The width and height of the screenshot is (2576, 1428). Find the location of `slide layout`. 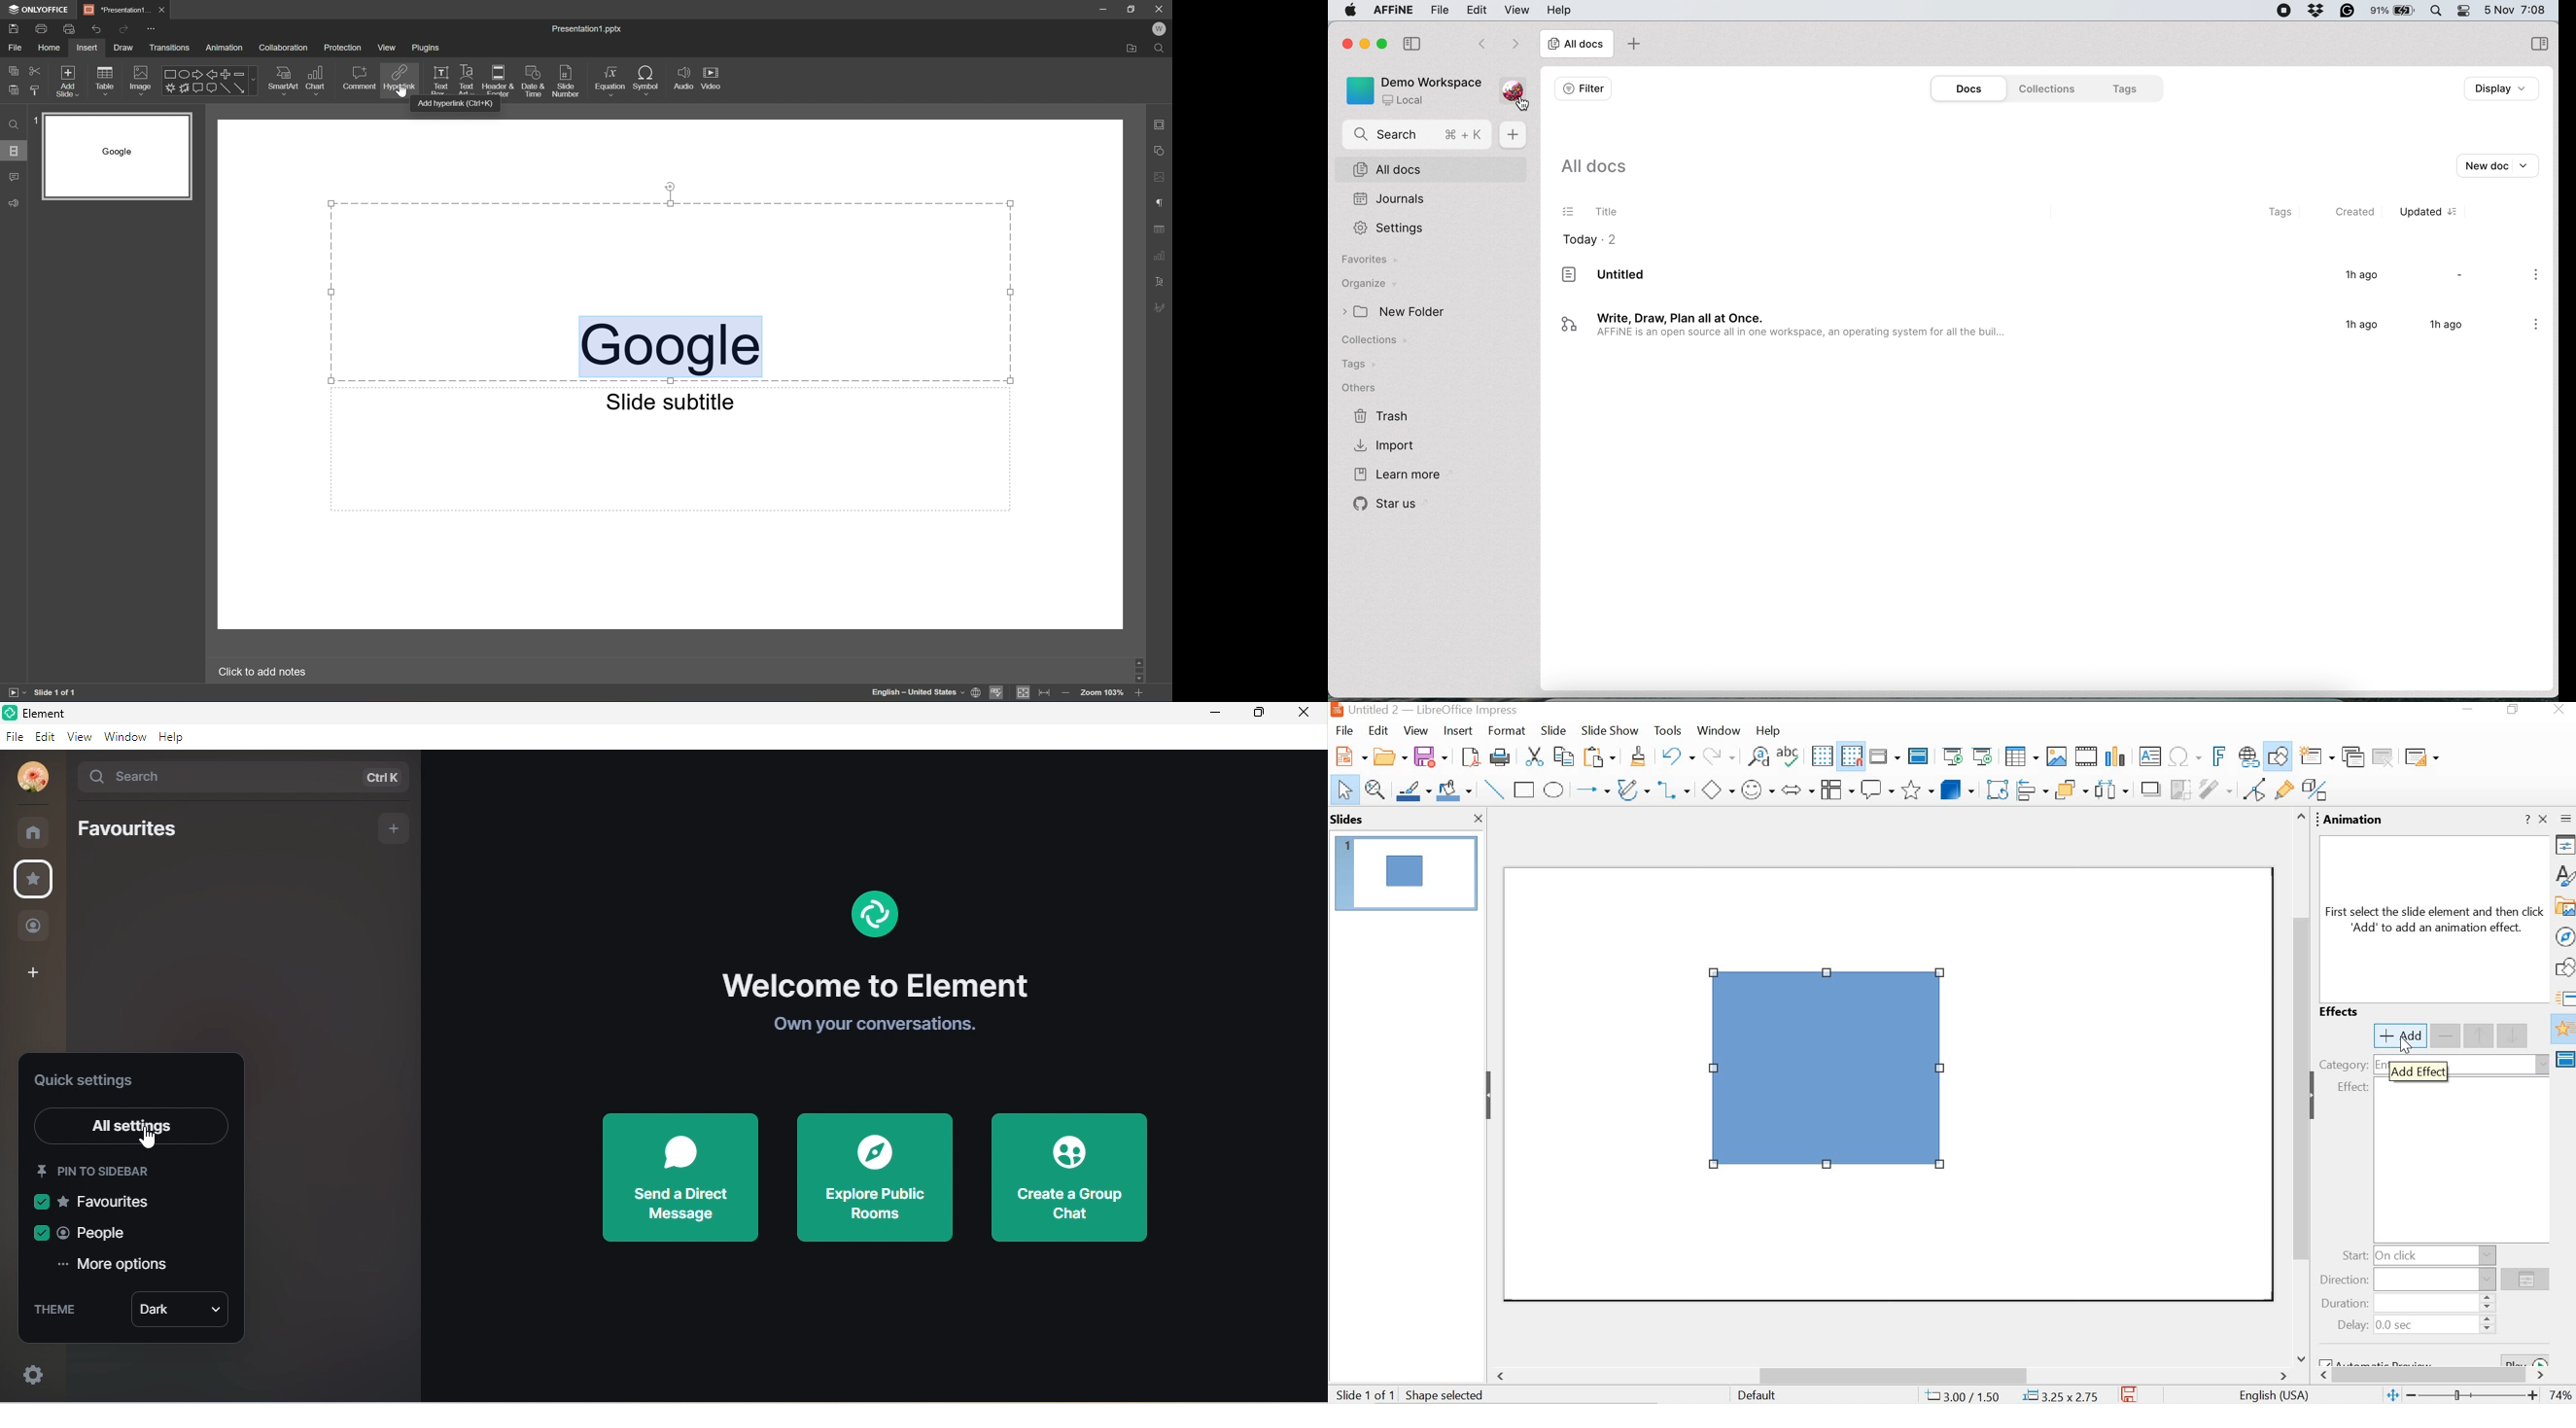

slide layout is located at coordinates (2420, 759).